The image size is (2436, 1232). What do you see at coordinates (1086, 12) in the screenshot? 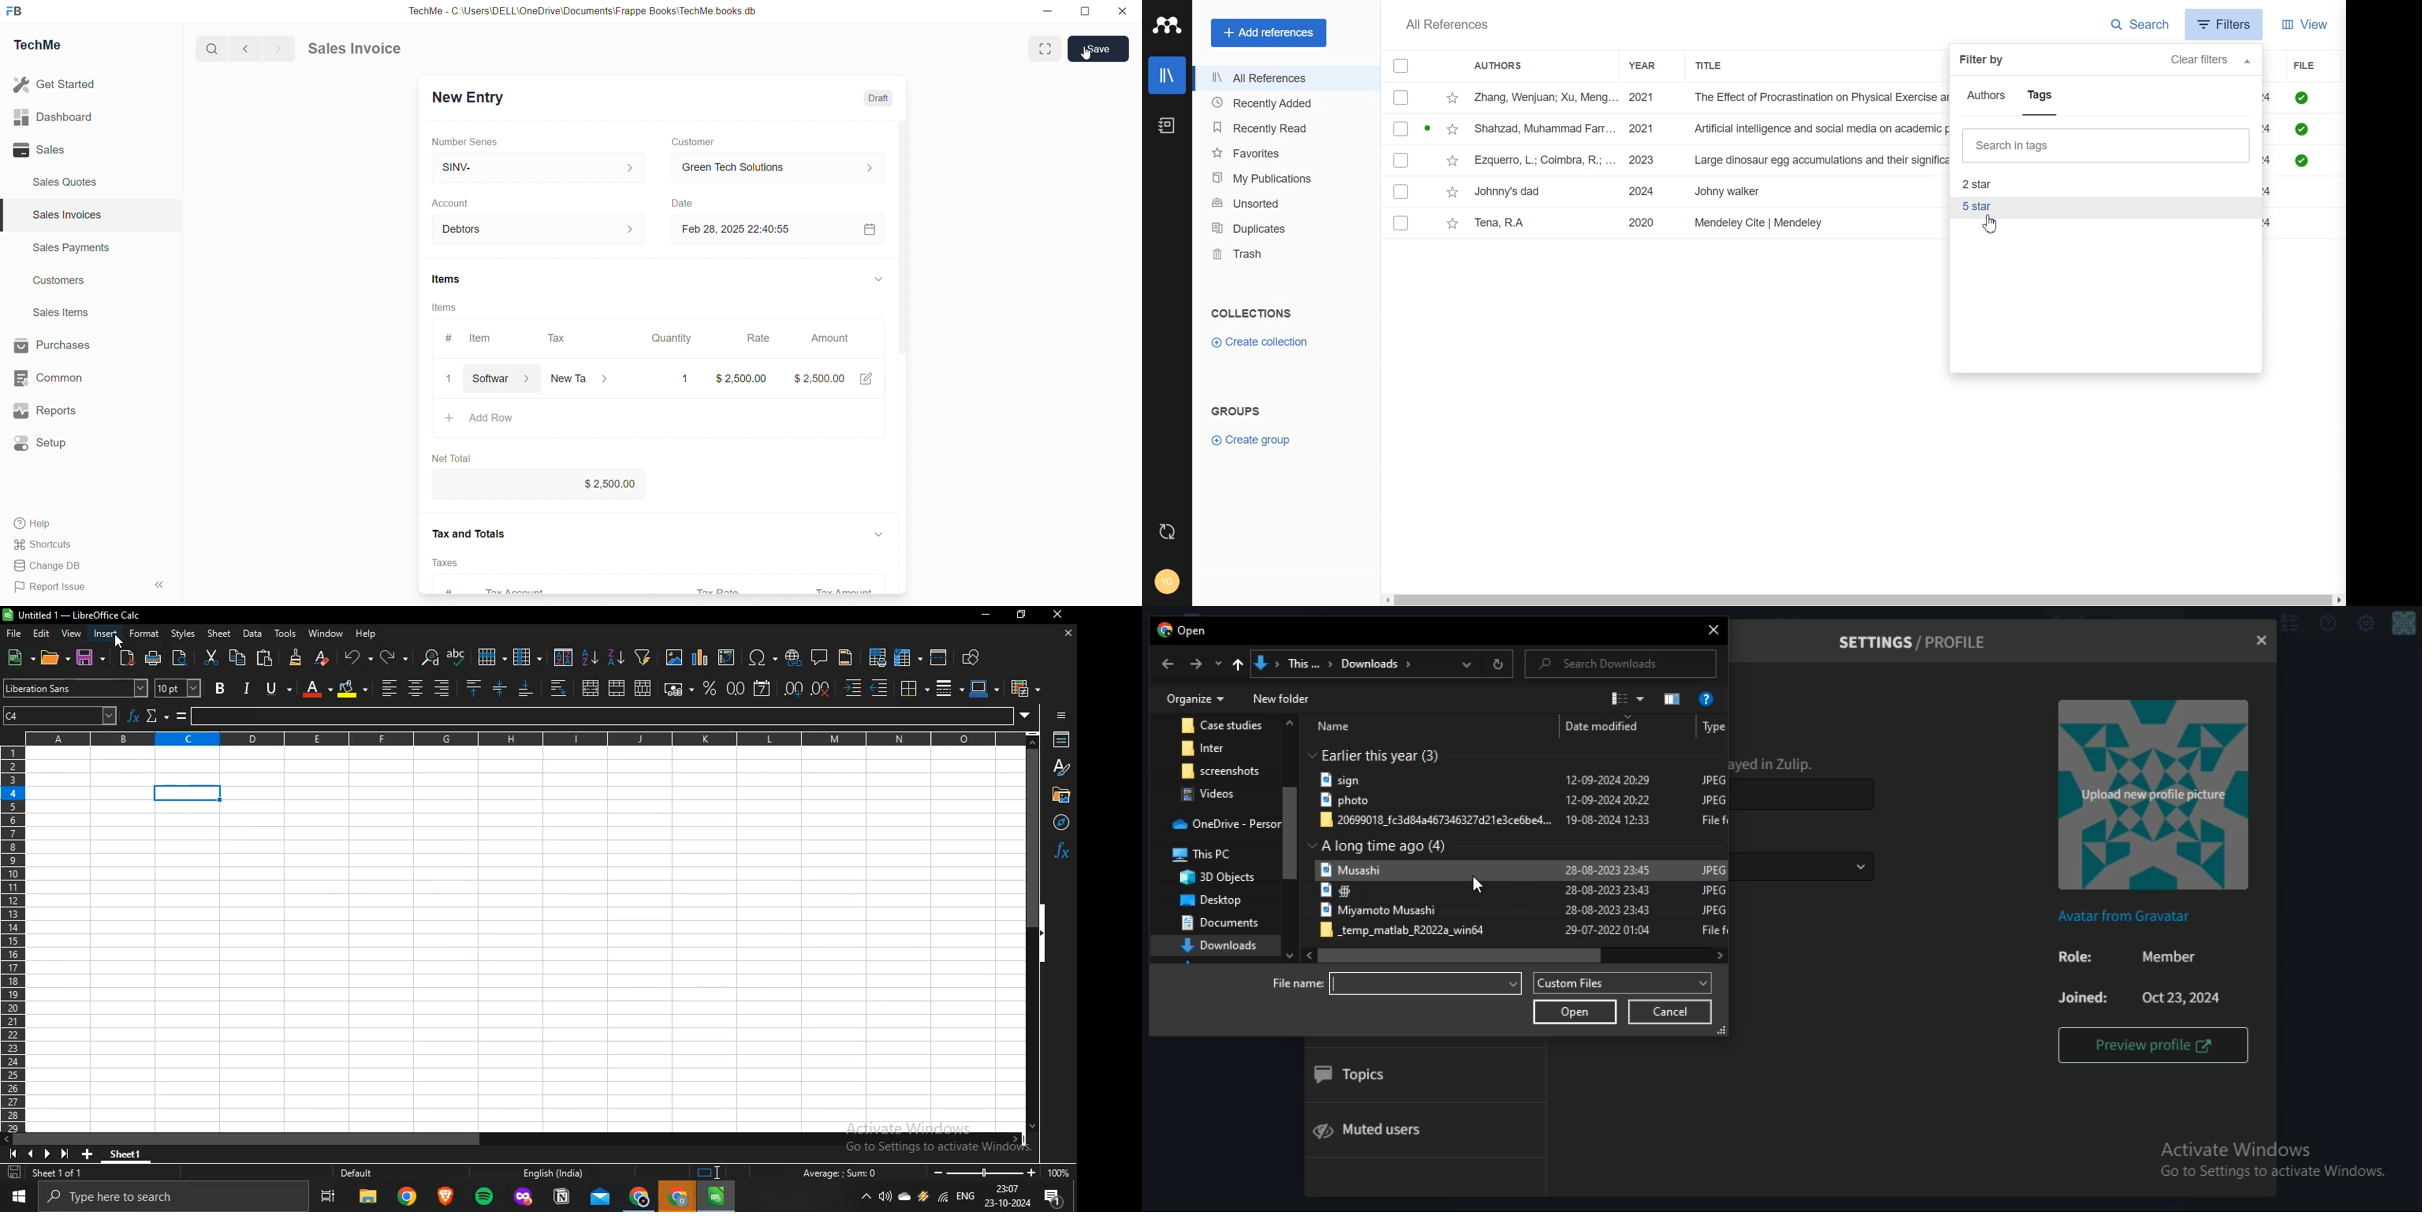
I see `resize` at bounding box center [1086, 12].